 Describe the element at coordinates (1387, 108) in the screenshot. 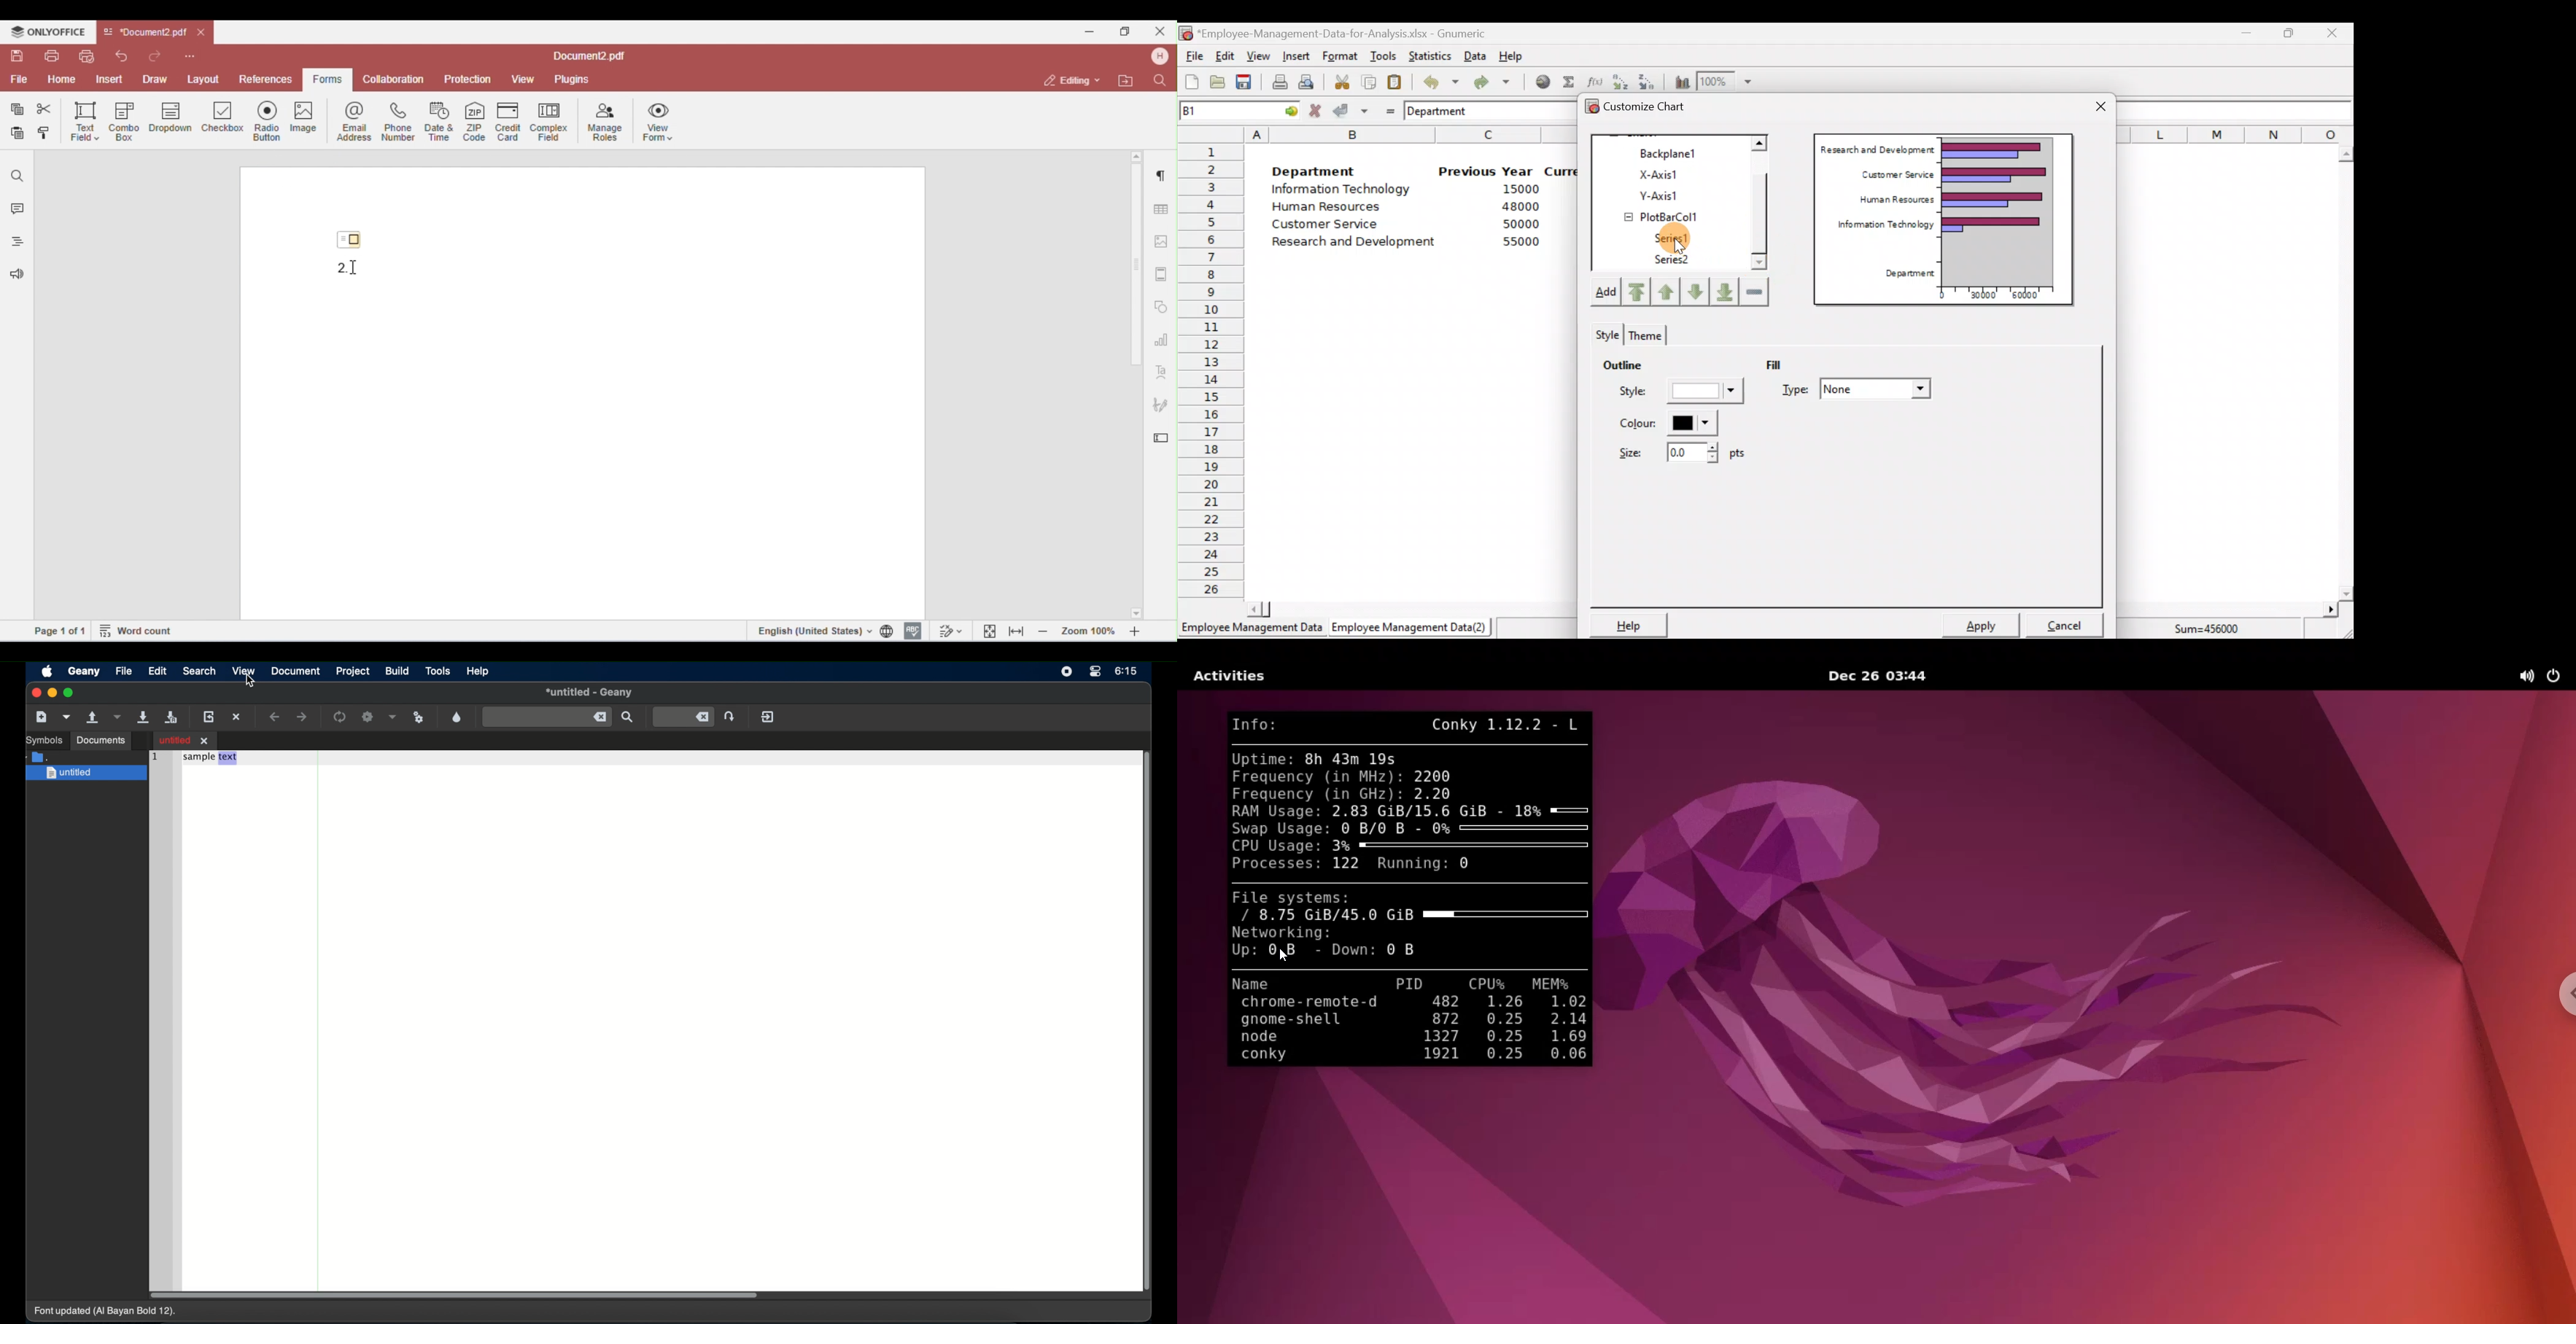

I see `Enter formula` at that location.